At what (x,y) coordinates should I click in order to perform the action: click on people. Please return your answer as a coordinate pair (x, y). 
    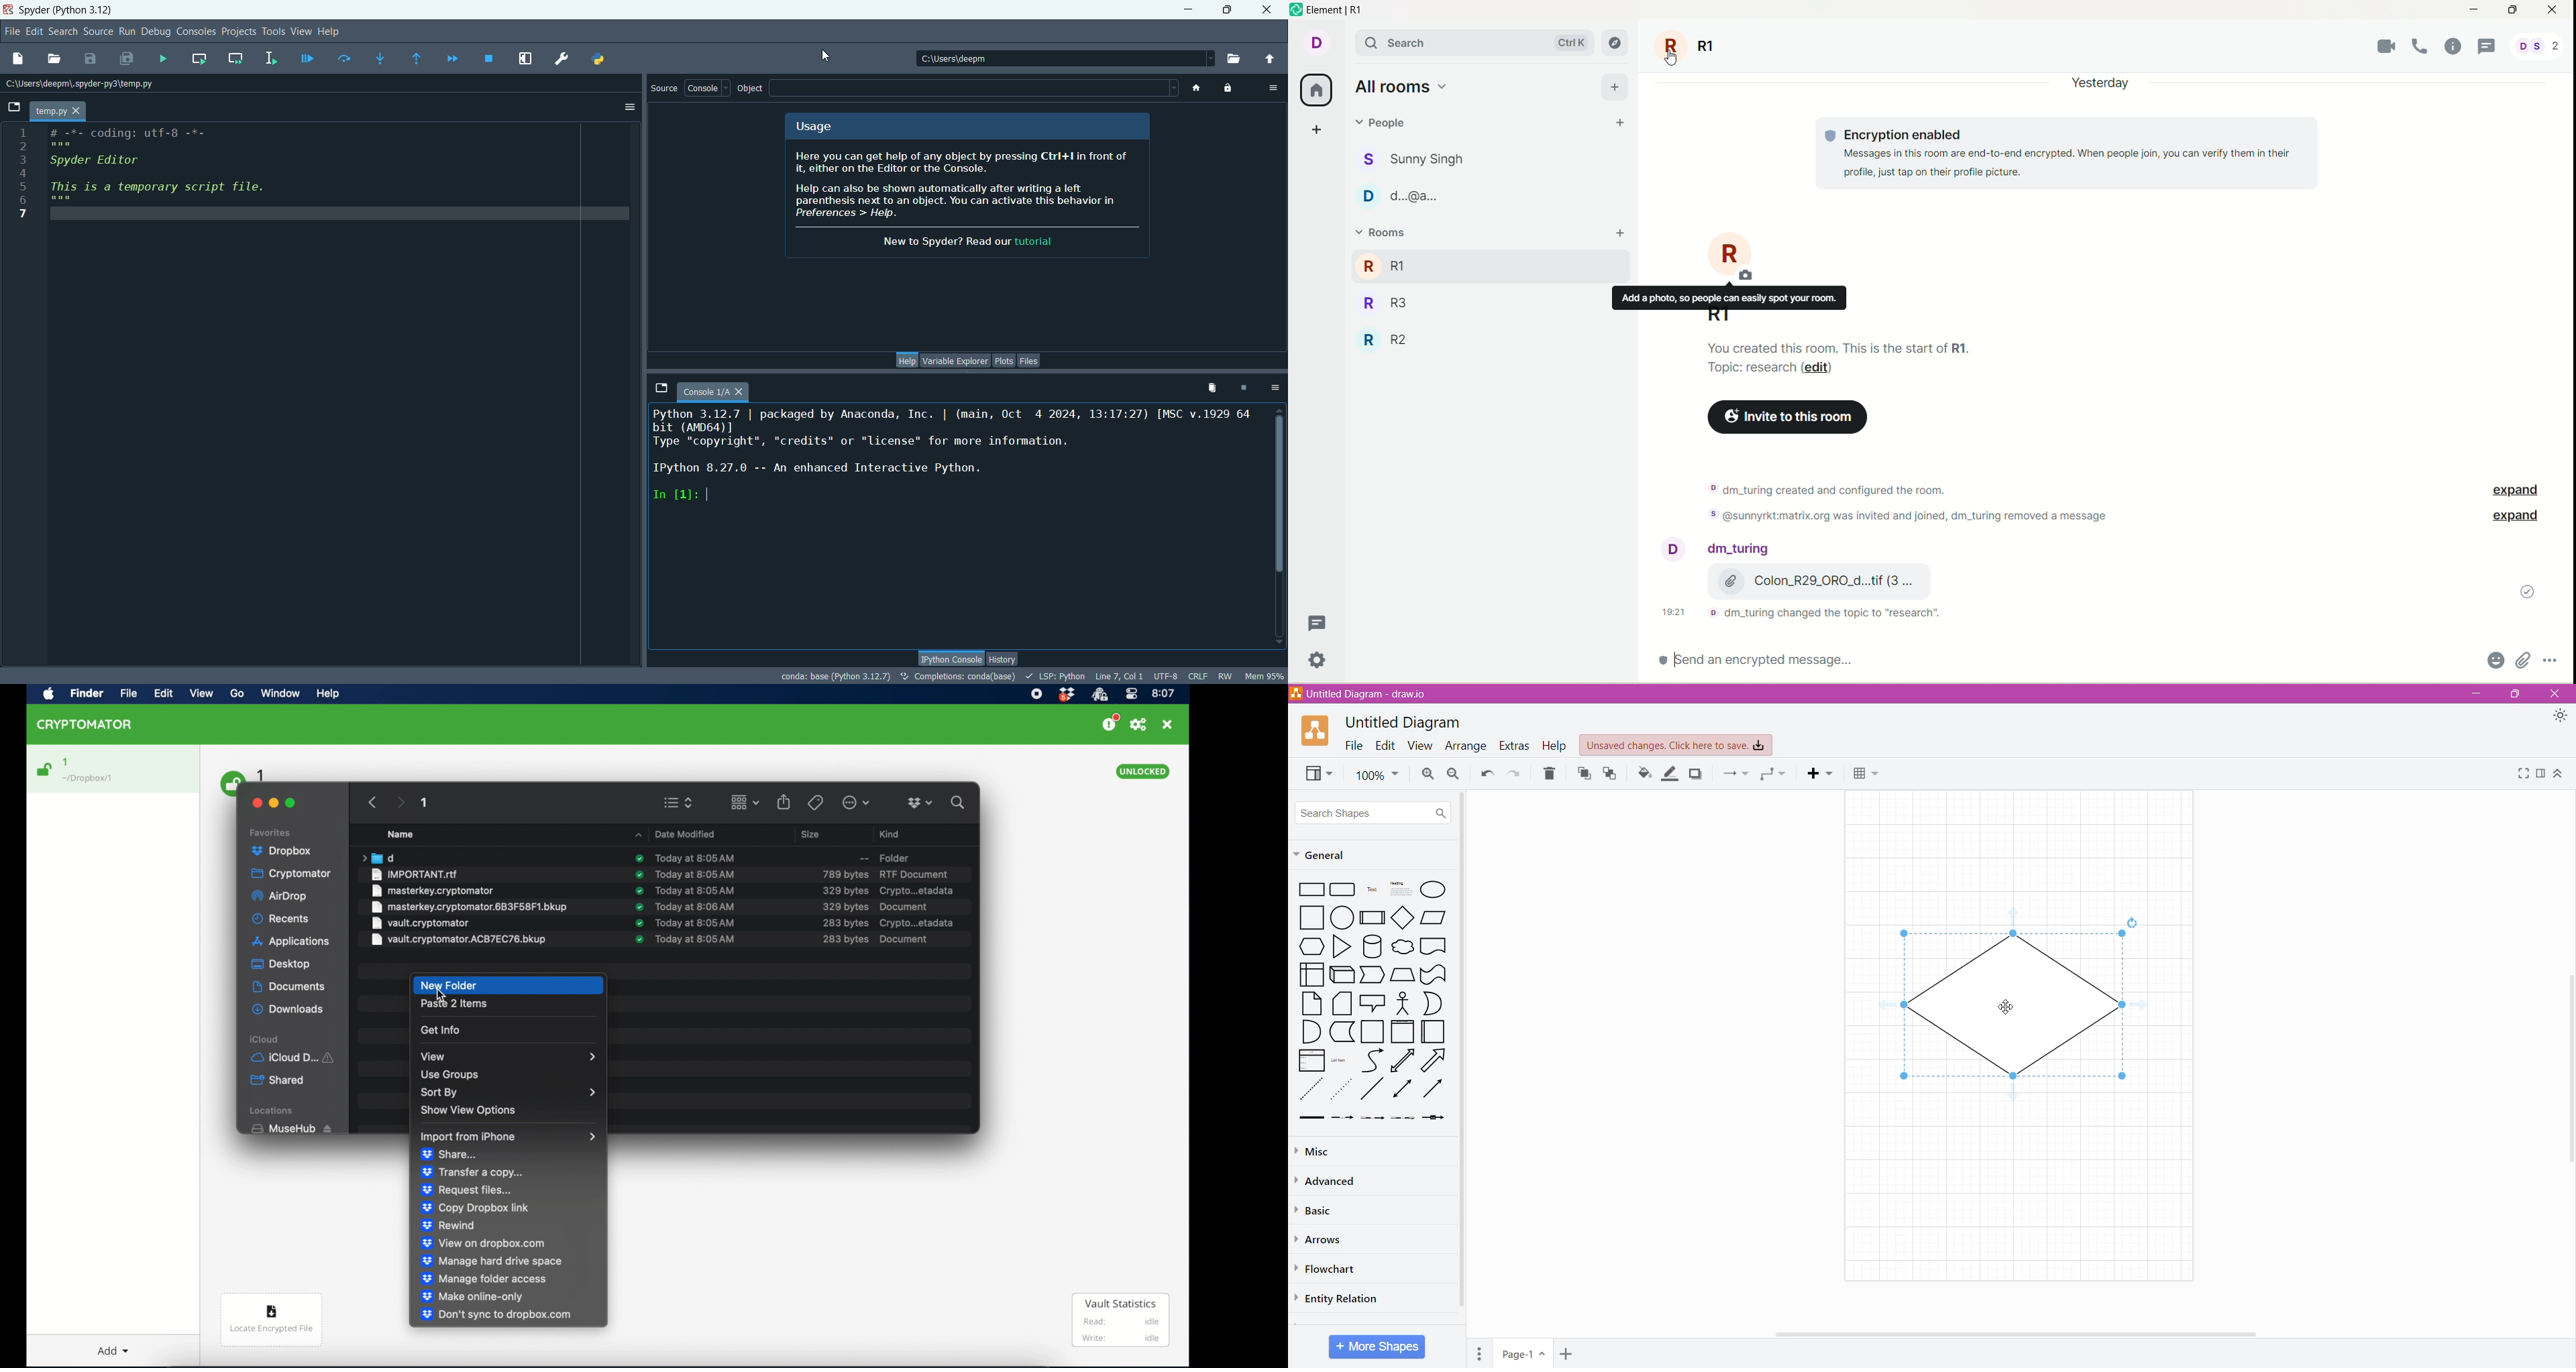
    Looking at the image, I should click on (1384, 124).